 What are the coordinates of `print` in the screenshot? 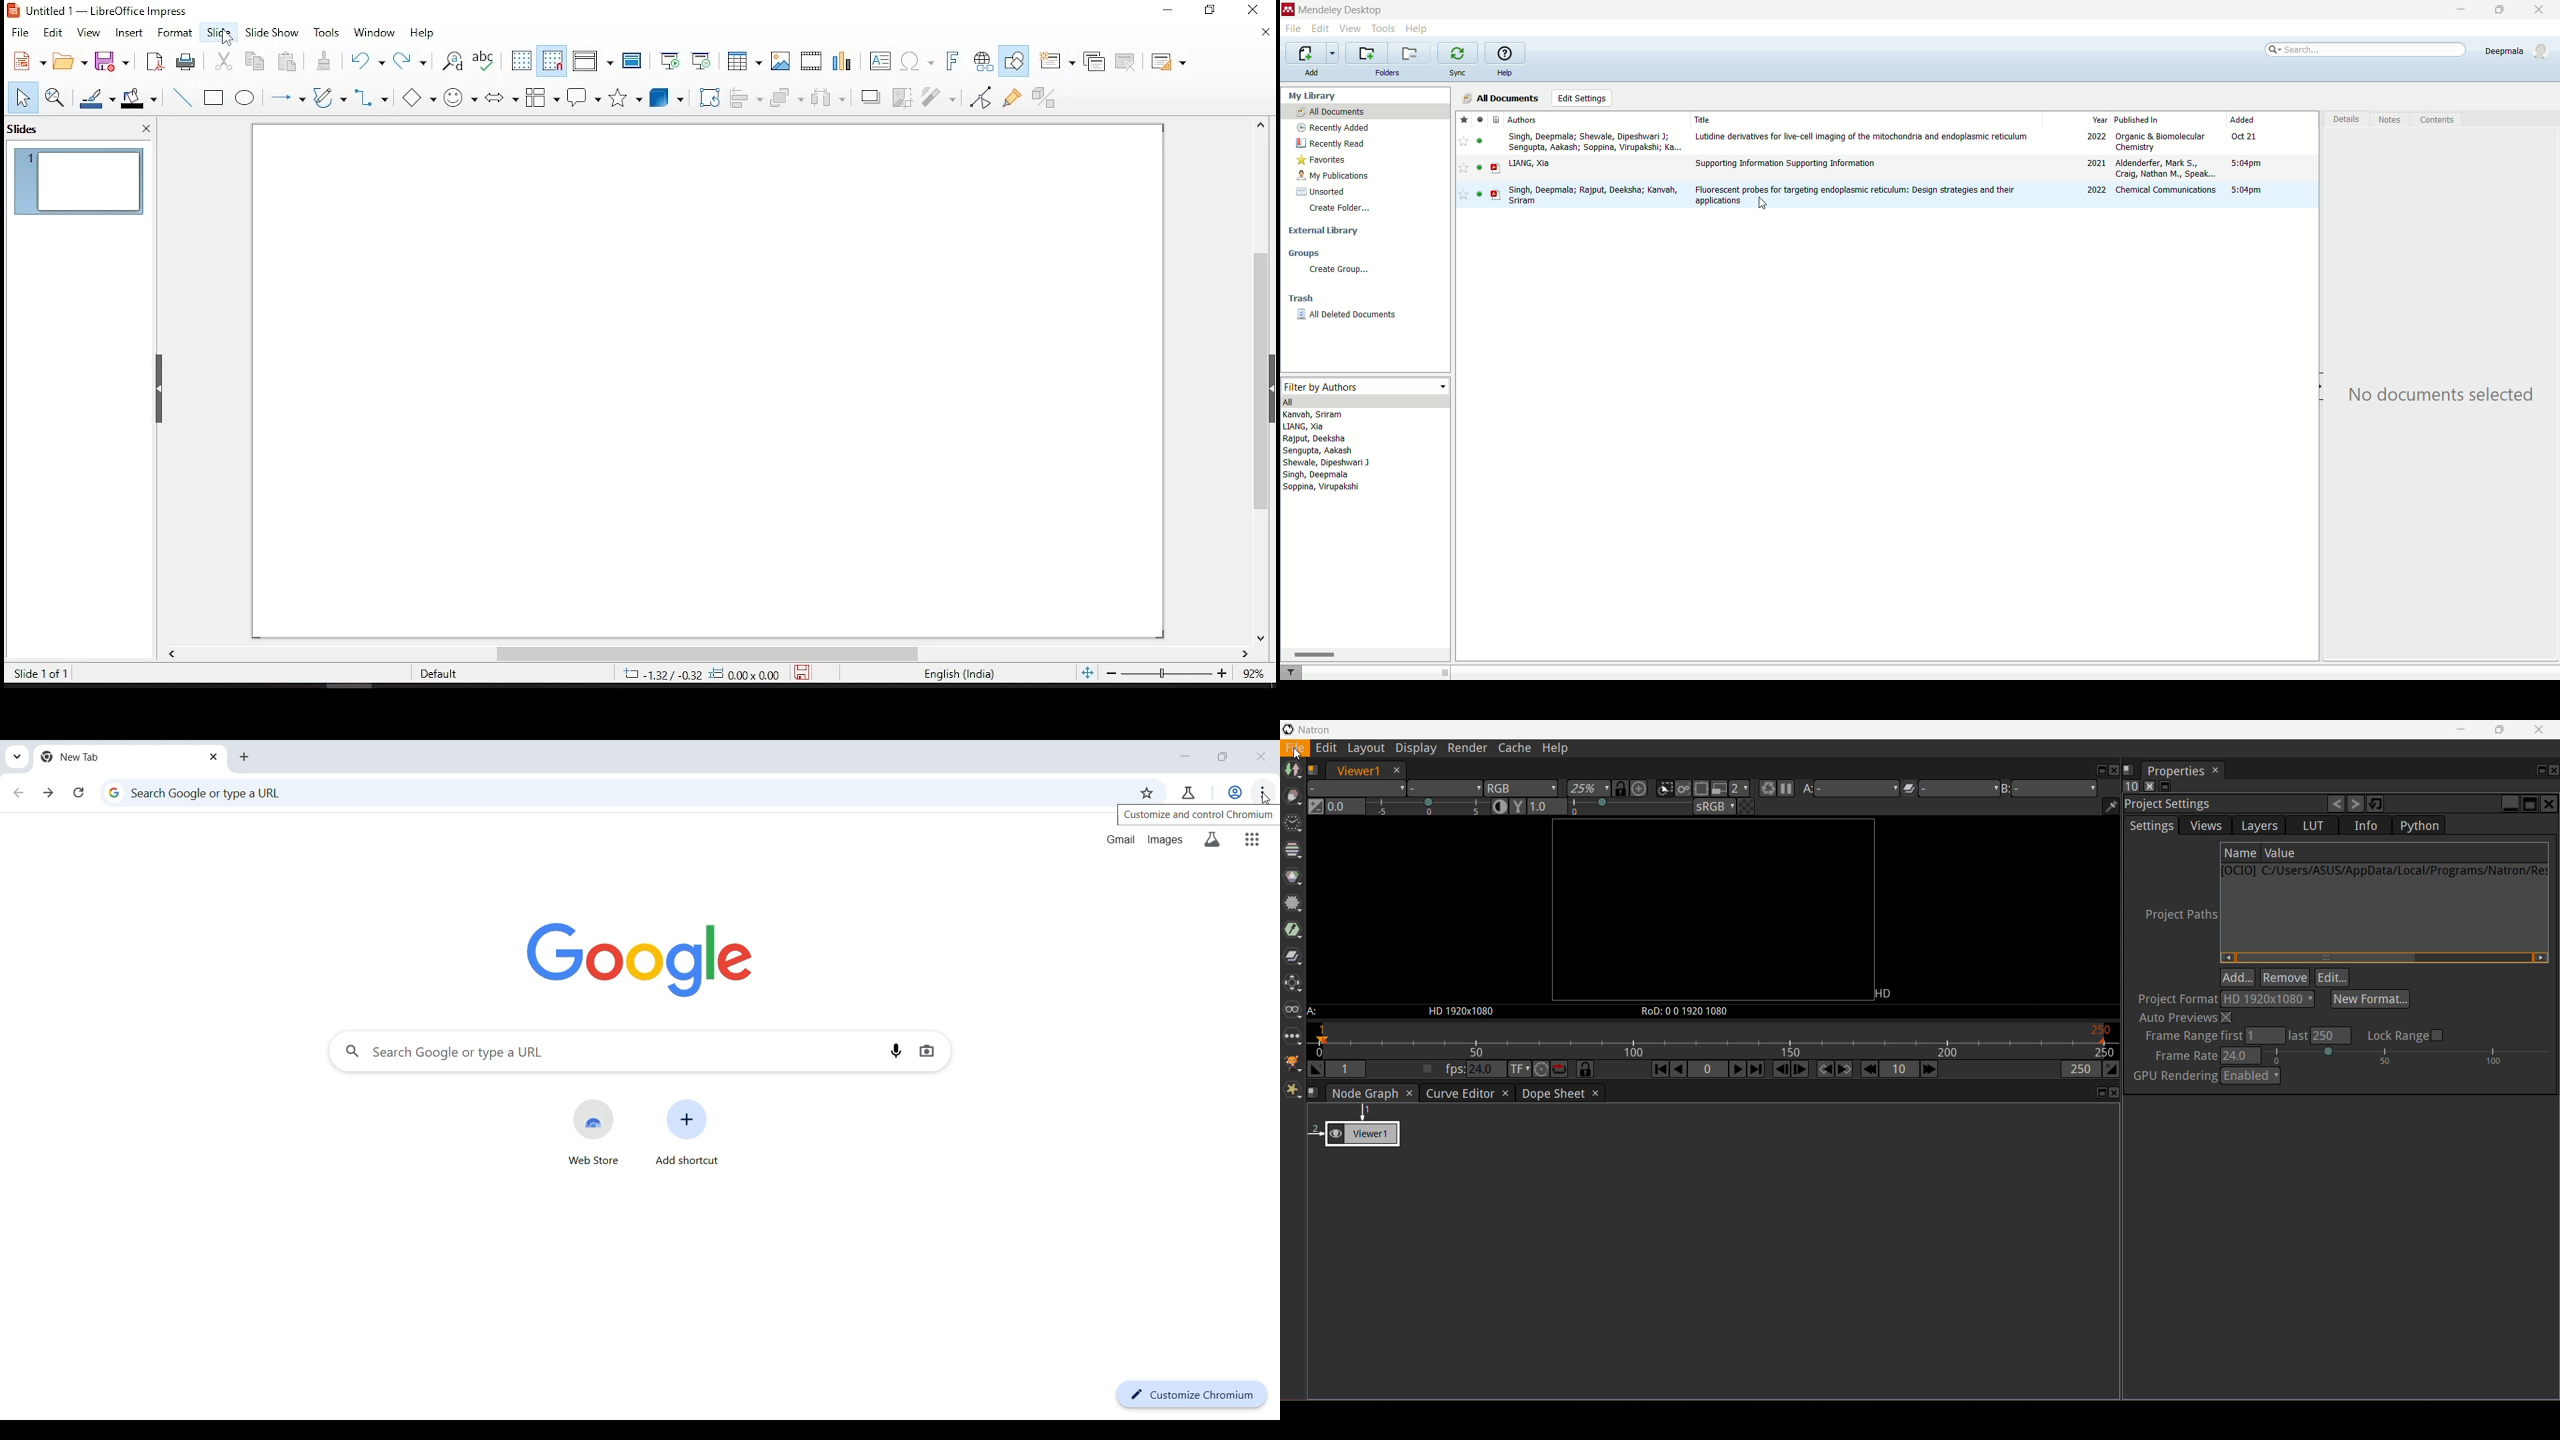 It's located at (186, 63).